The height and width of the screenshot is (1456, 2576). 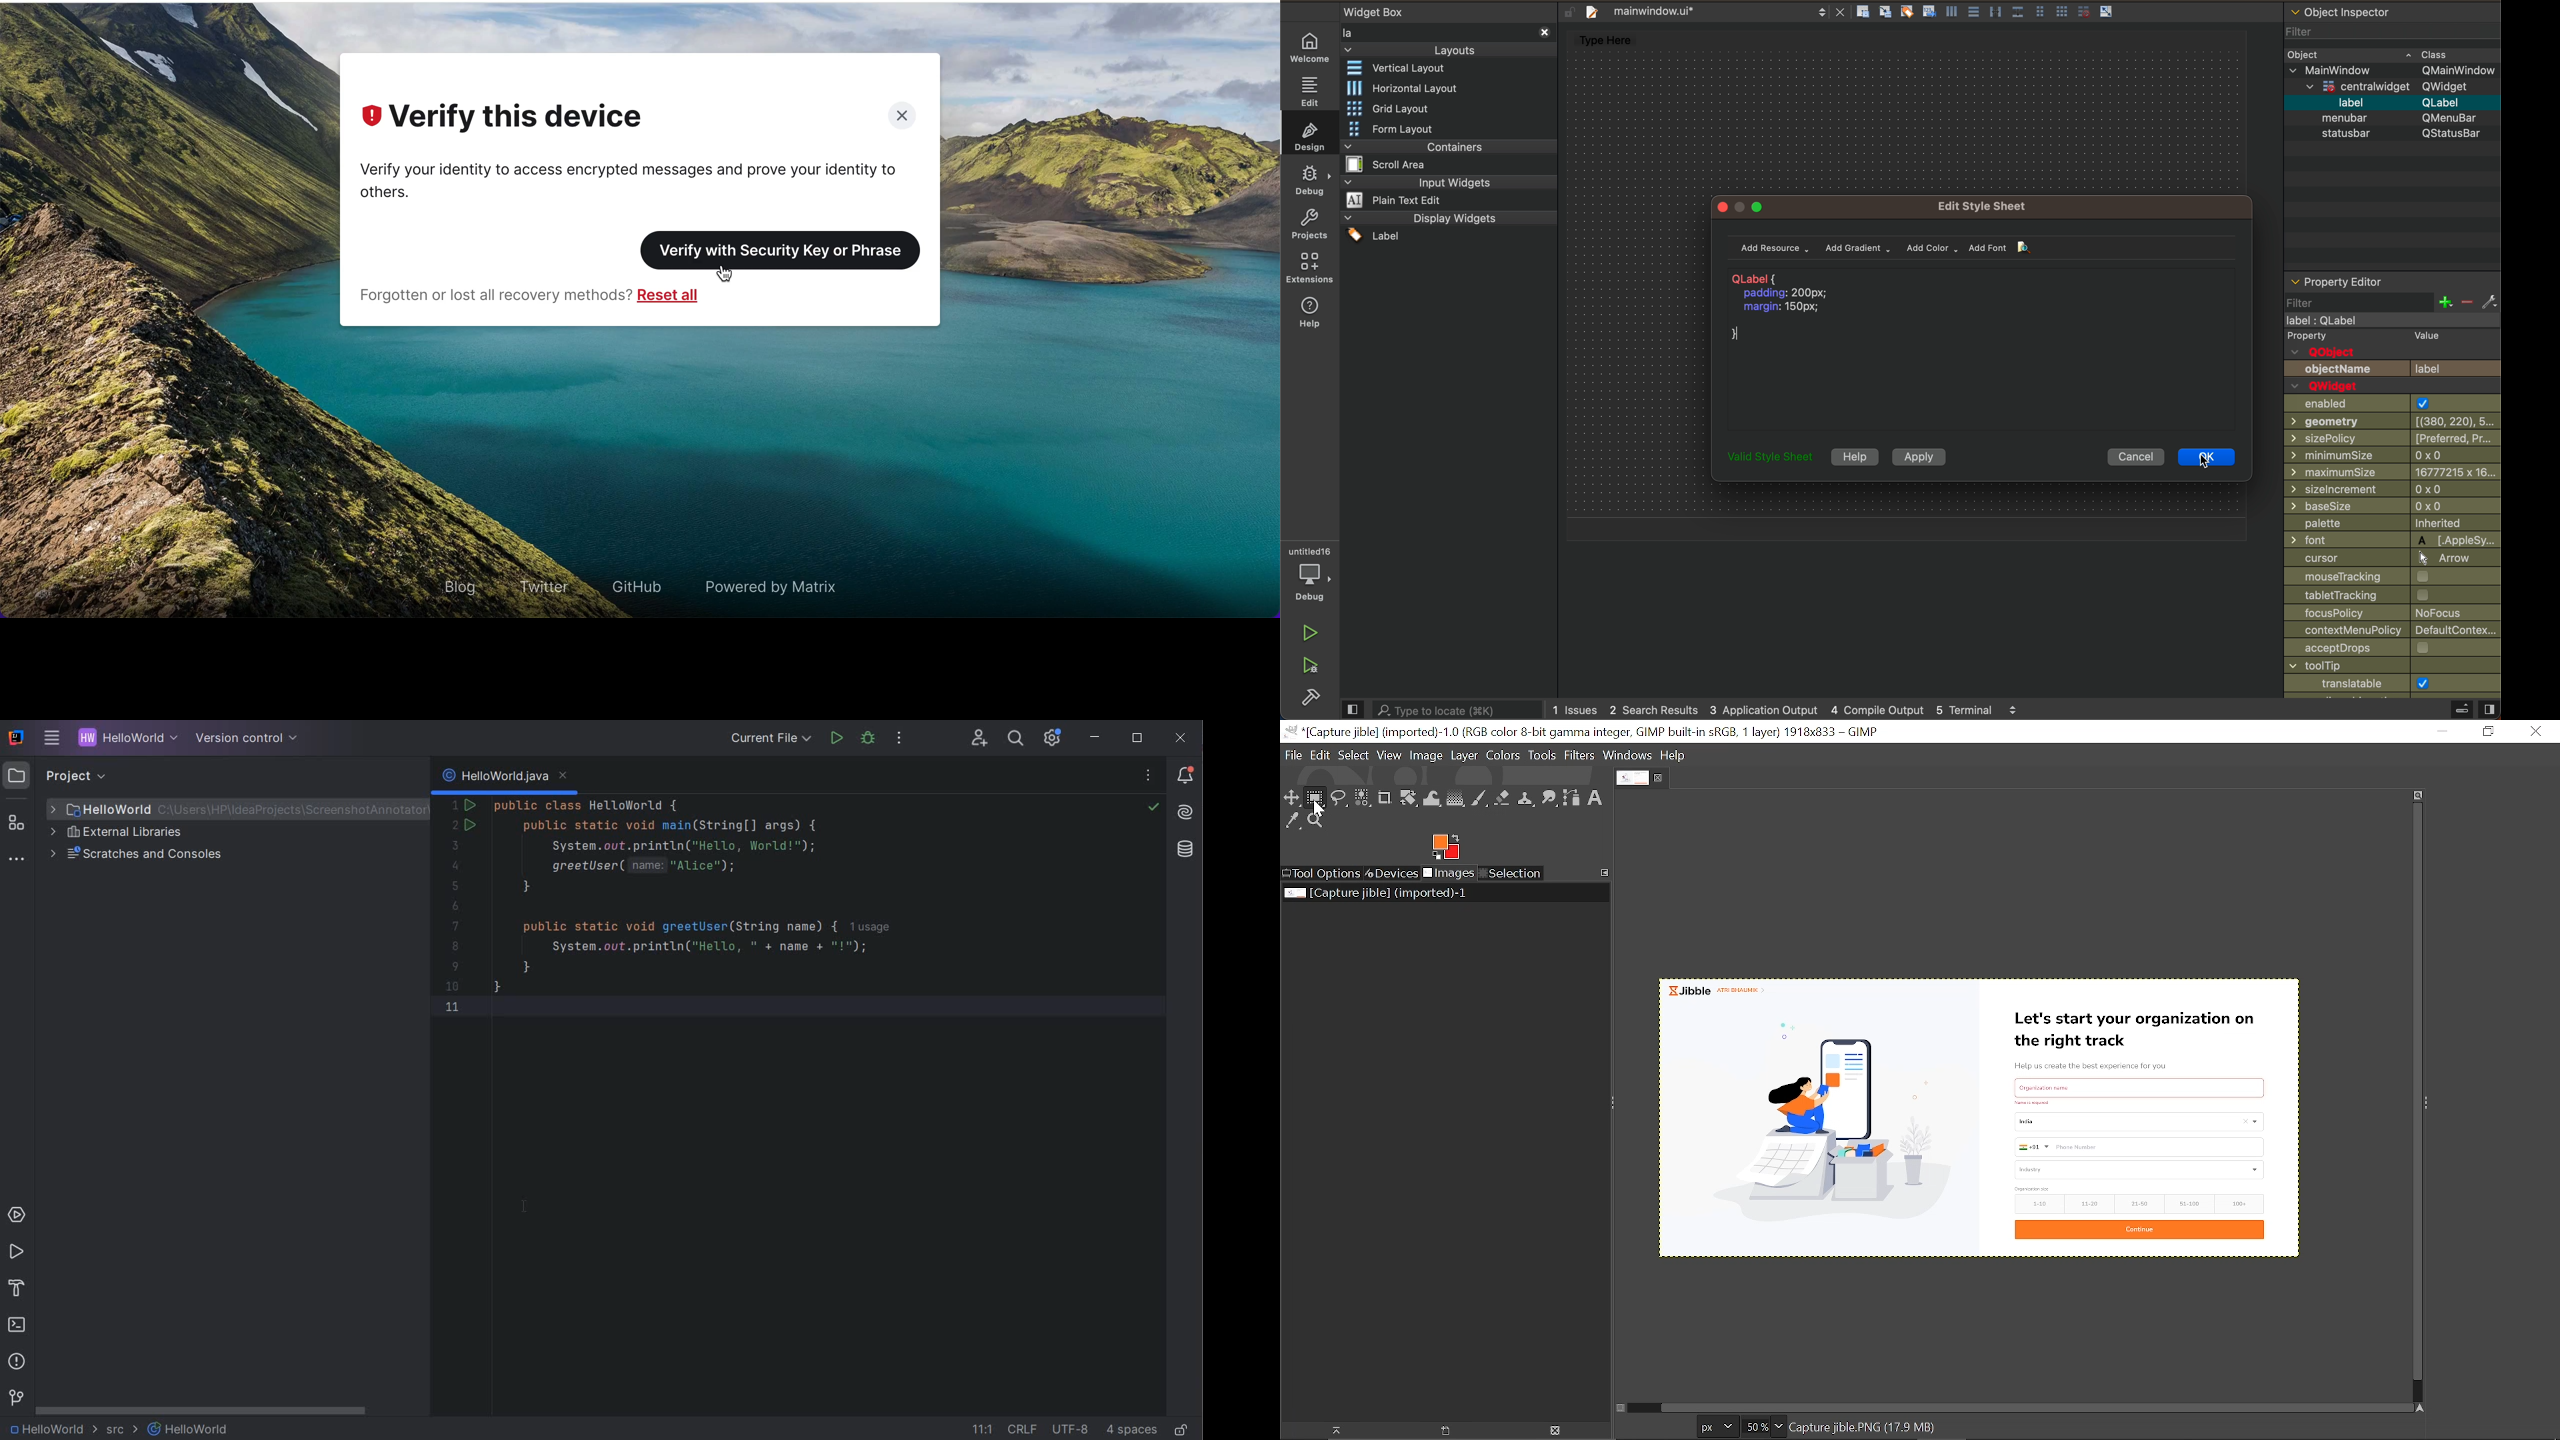 What do you see at coordinates (125, 739) in the screenshot?
I see `PROJECT NAME` at bounding box center [125, 739].